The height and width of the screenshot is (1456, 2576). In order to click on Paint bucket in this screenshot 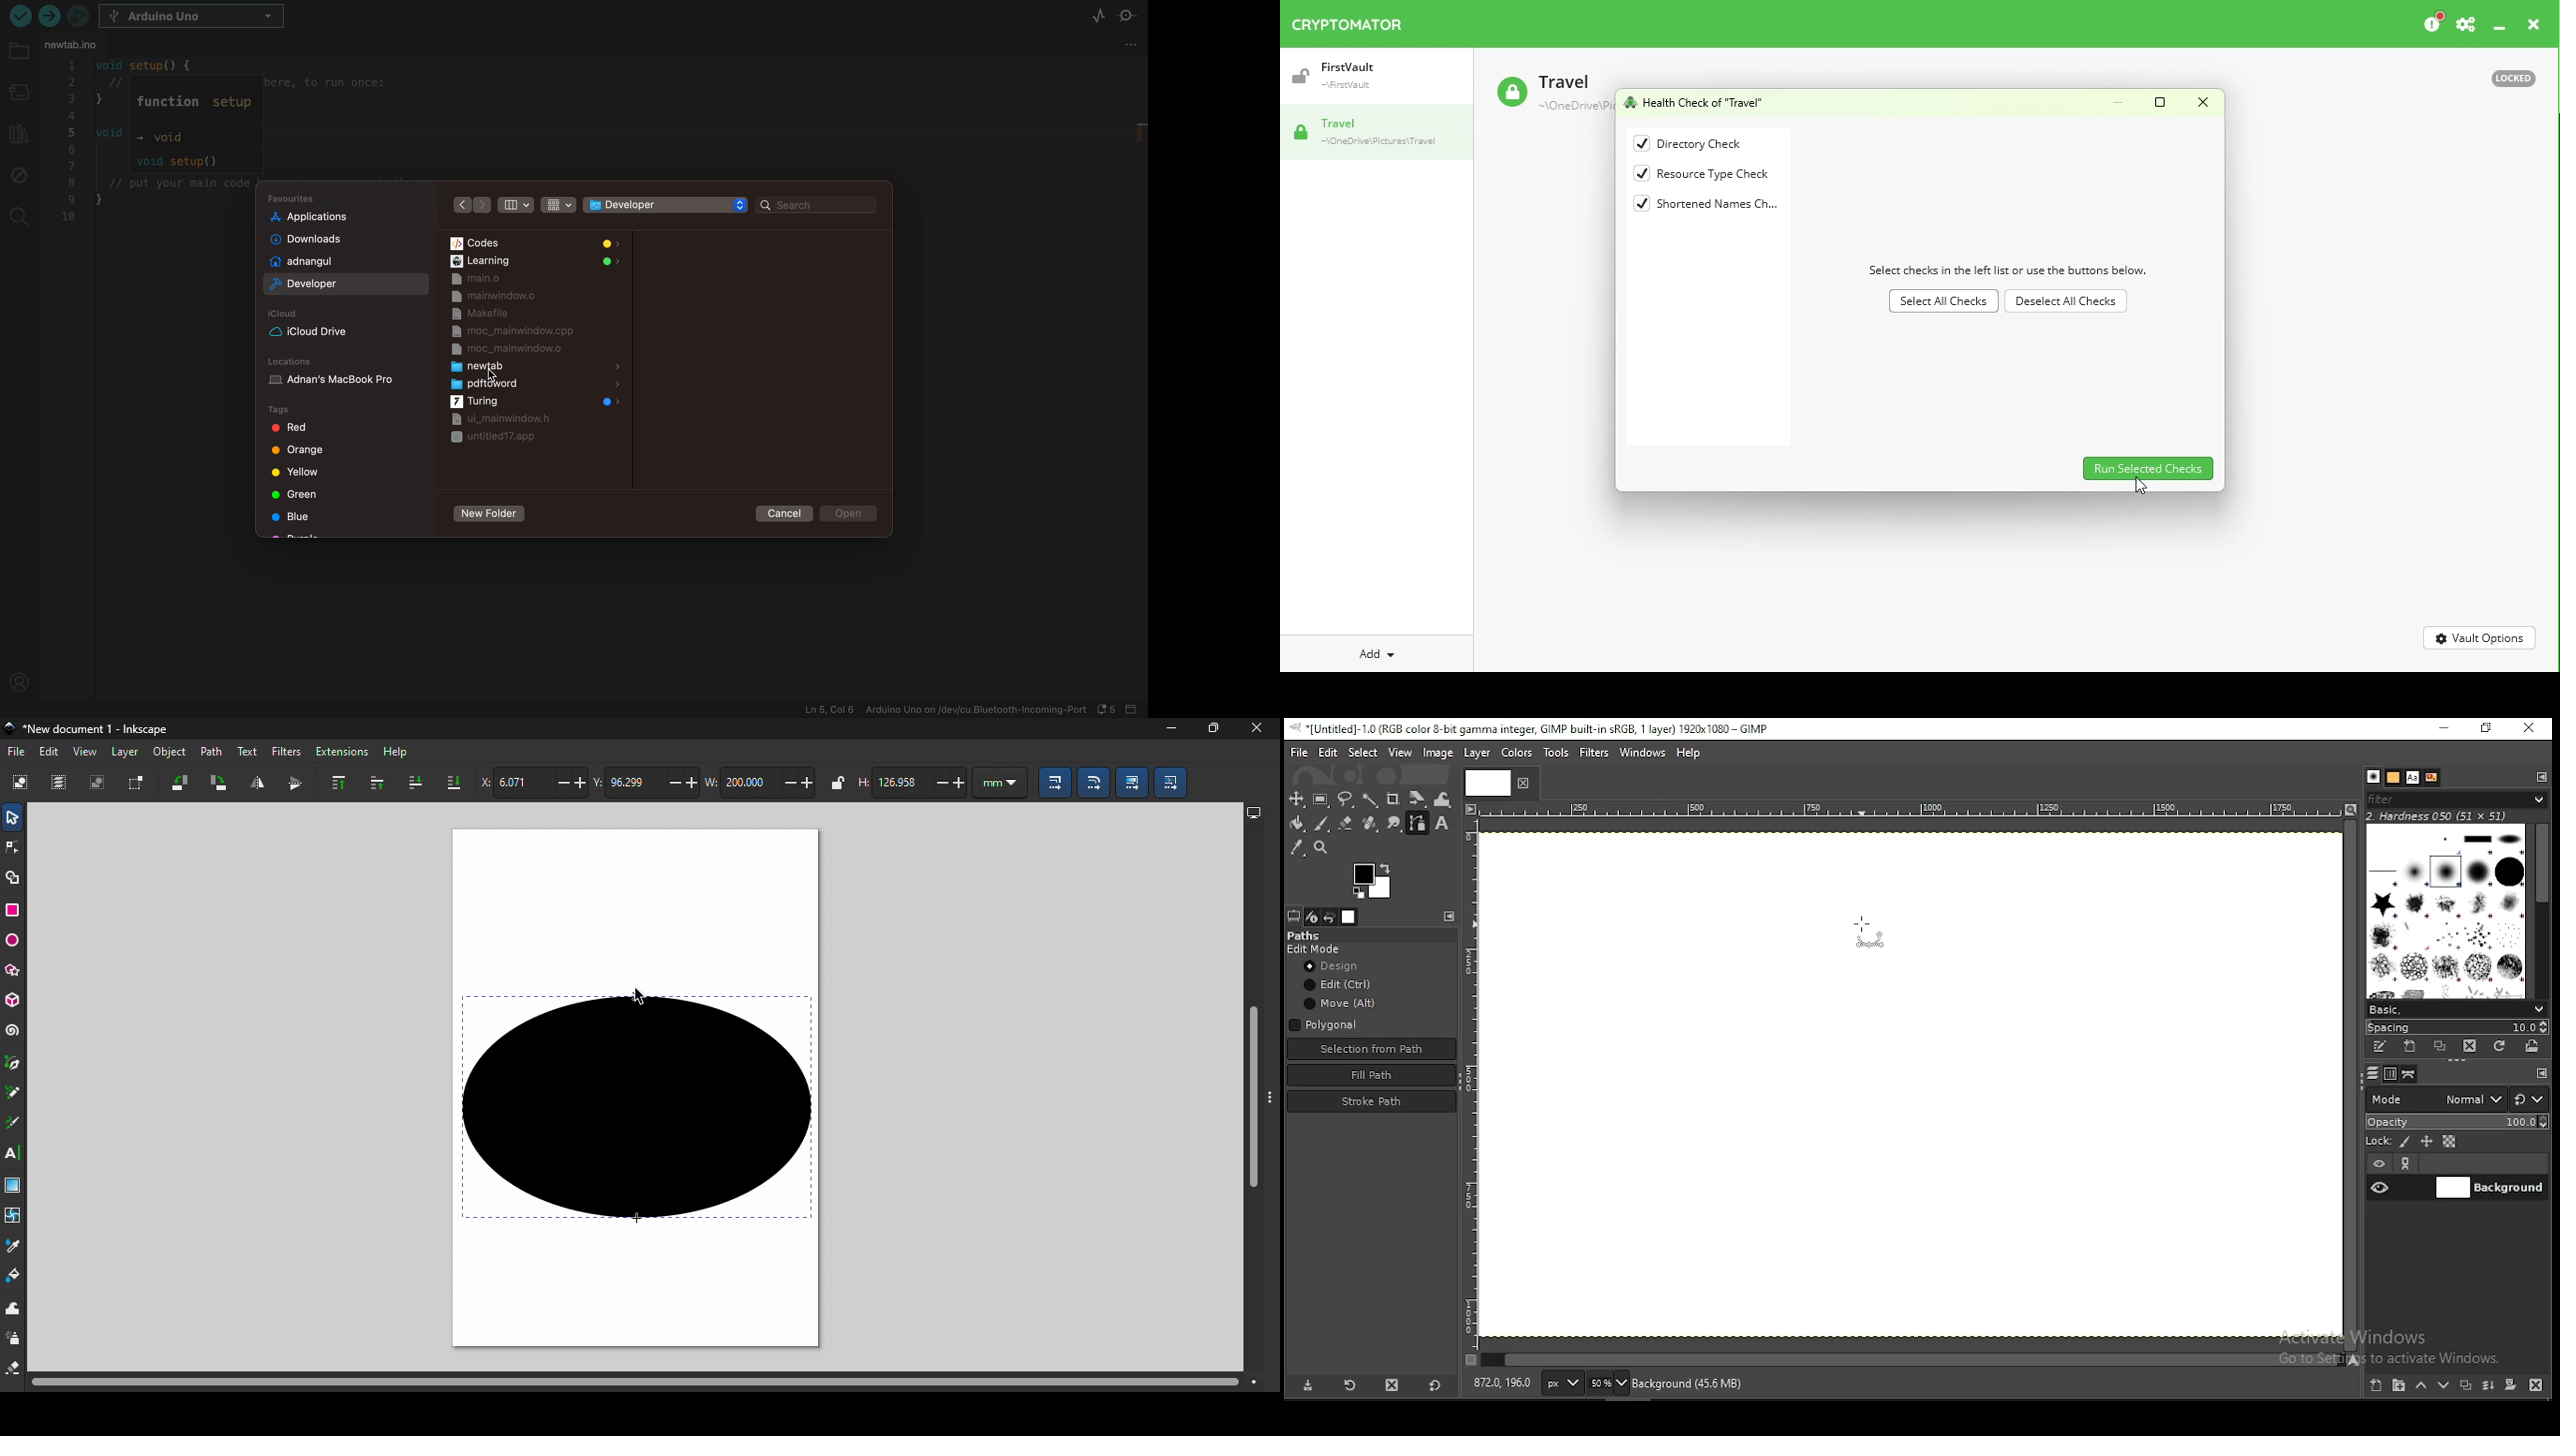, I will do `click(14, 1276)`.